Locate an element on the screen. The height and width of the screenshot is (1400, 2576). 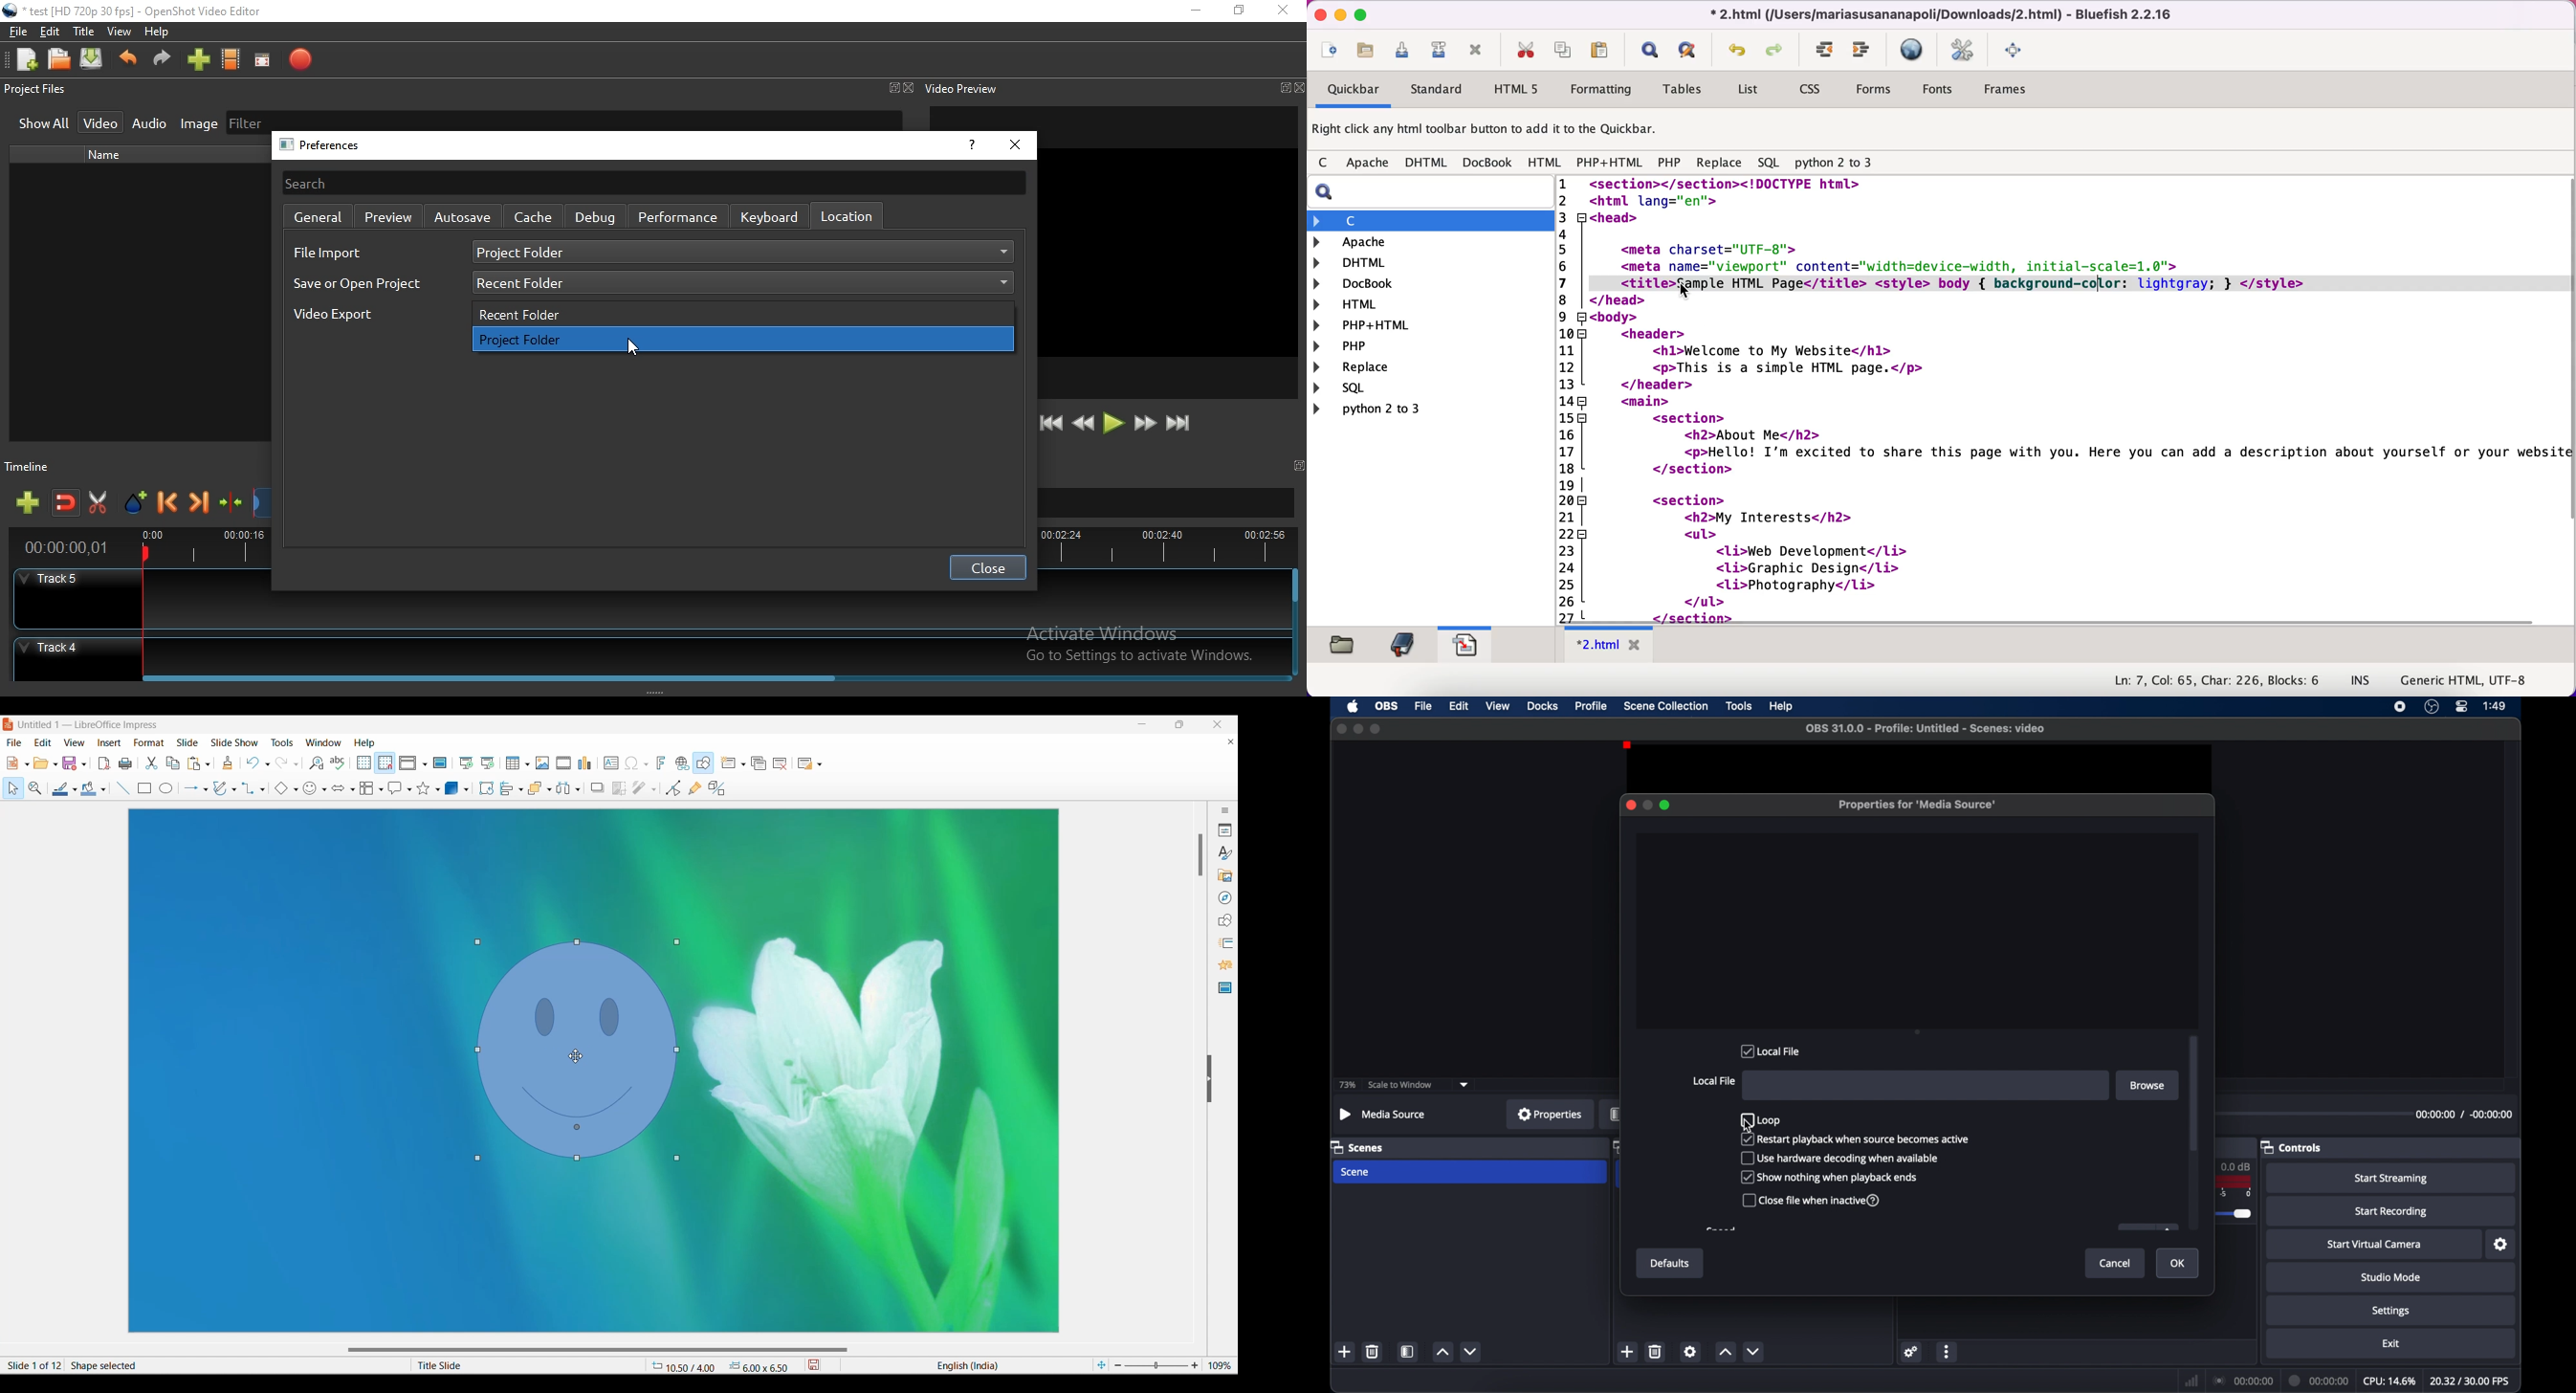
Zoom in is located at coordinates (1195, 1365).